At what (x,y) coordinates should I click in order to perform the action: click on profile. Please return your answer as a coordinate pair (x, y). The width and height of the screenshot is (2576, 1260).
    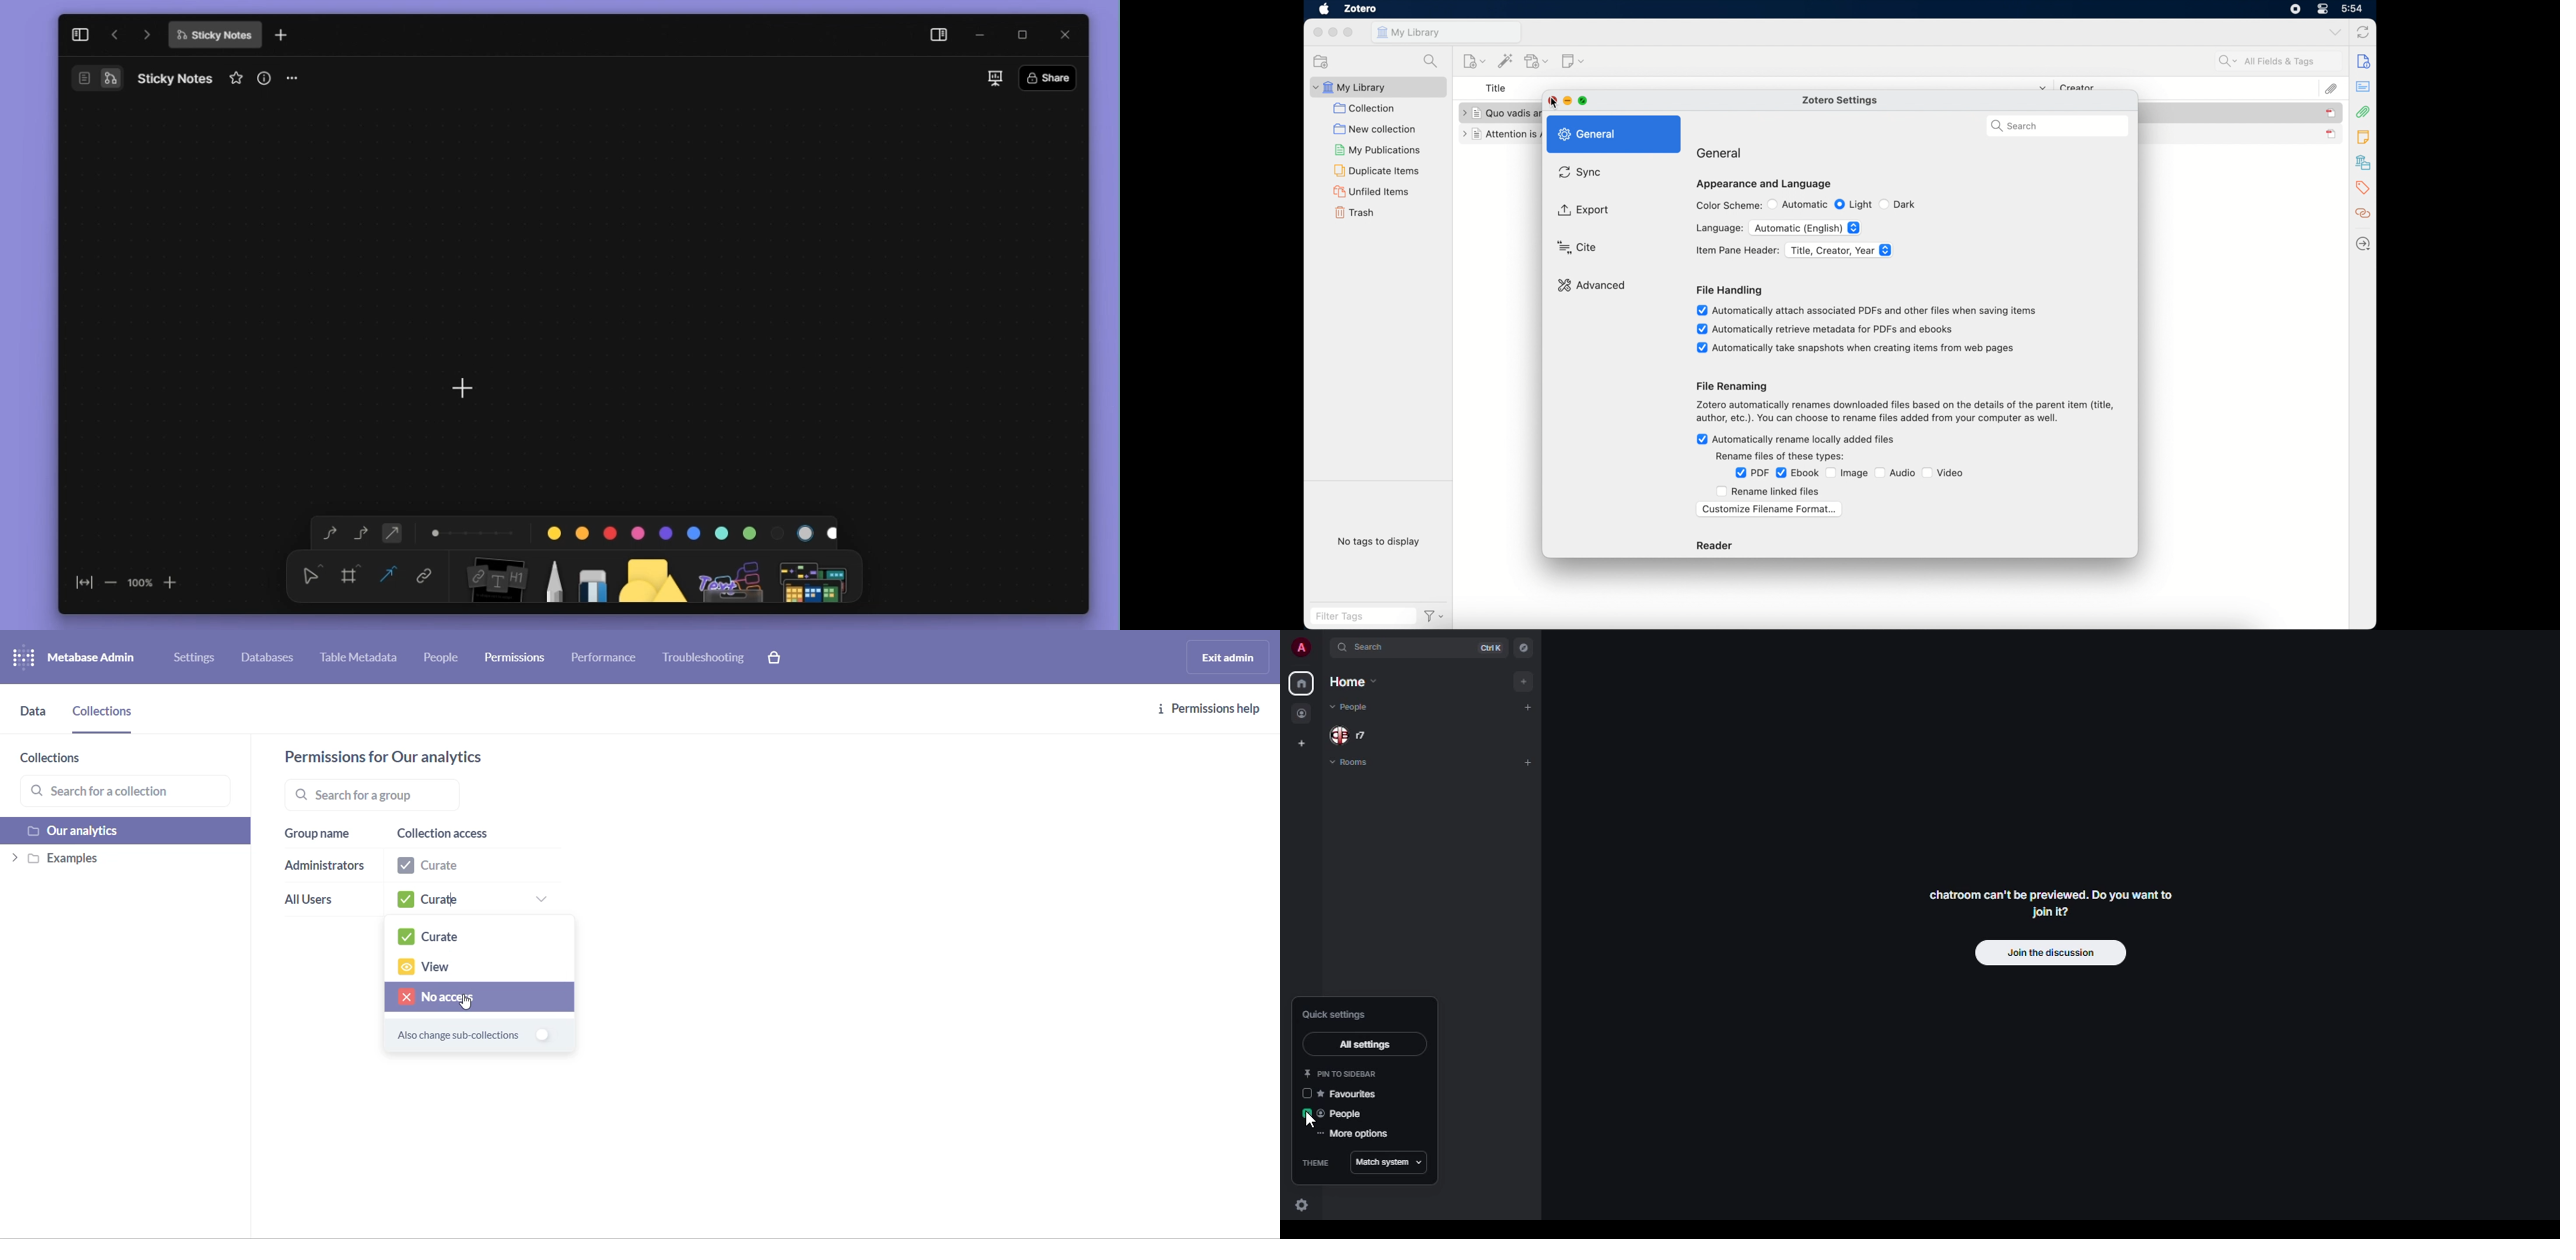
    Looking at the image, I should click on (1299, 647).